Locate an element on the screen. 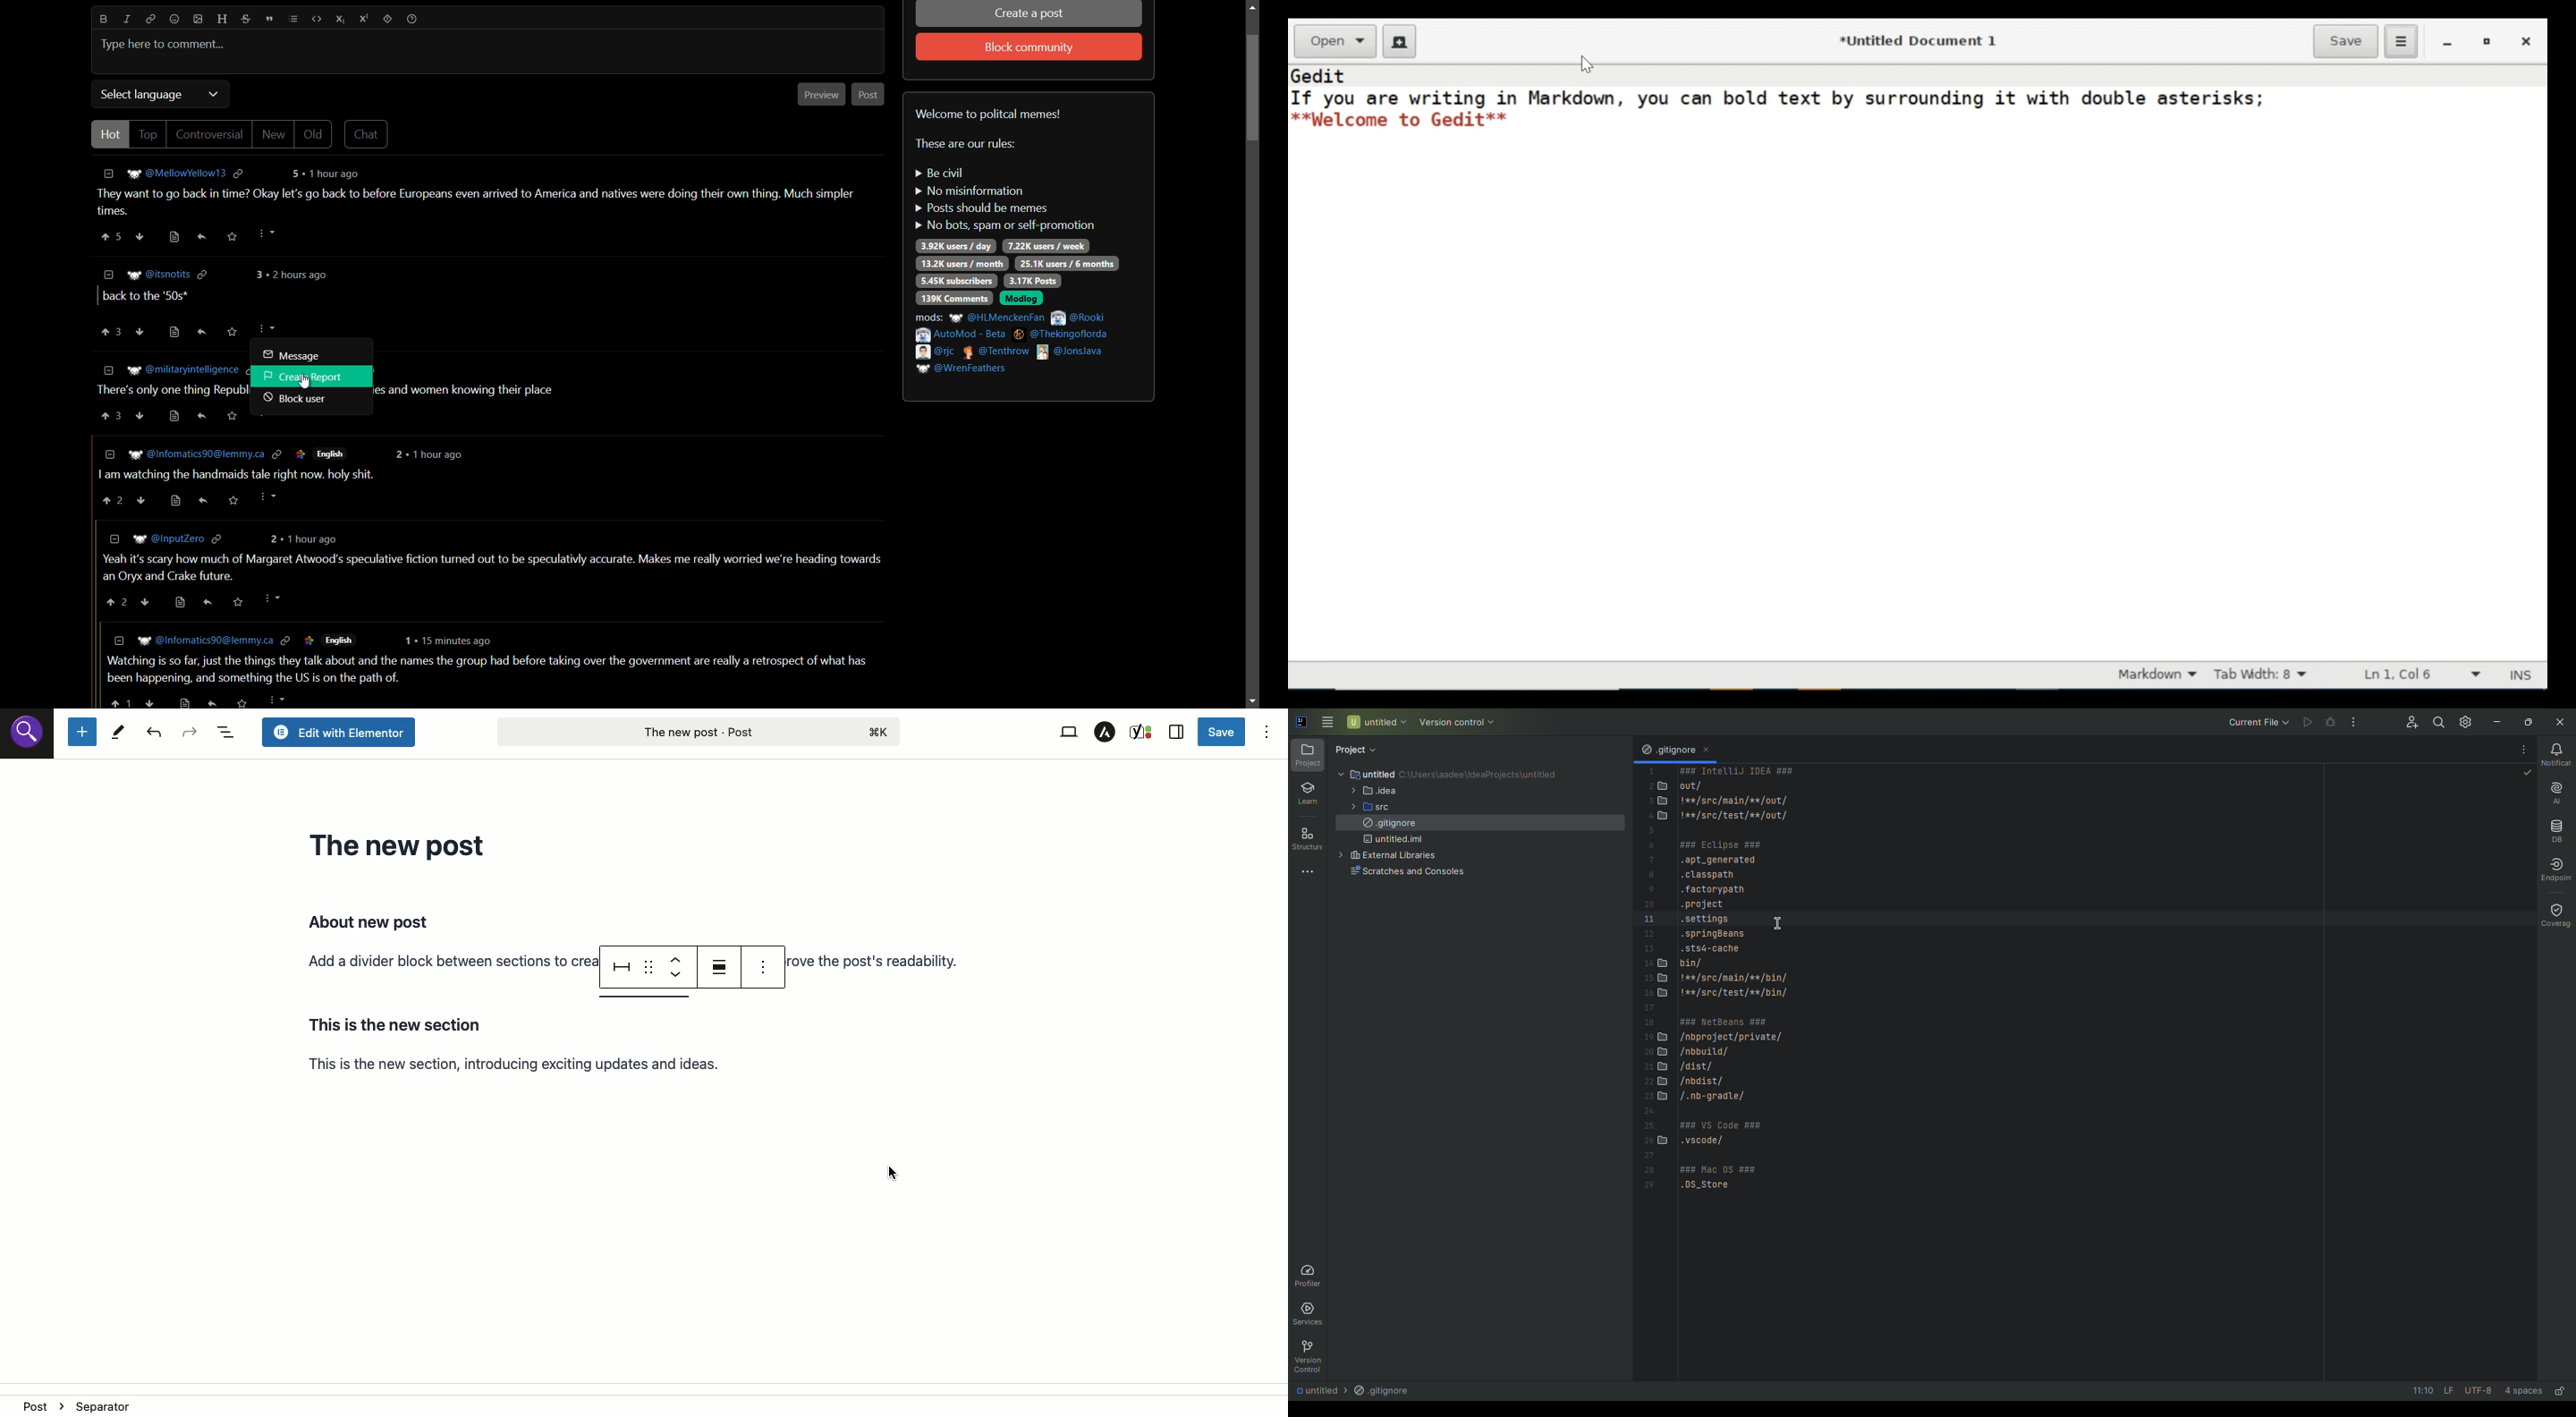 The width and height of the screenshot is (2576, 1428). Astar is located at coordinates (1106, 733).